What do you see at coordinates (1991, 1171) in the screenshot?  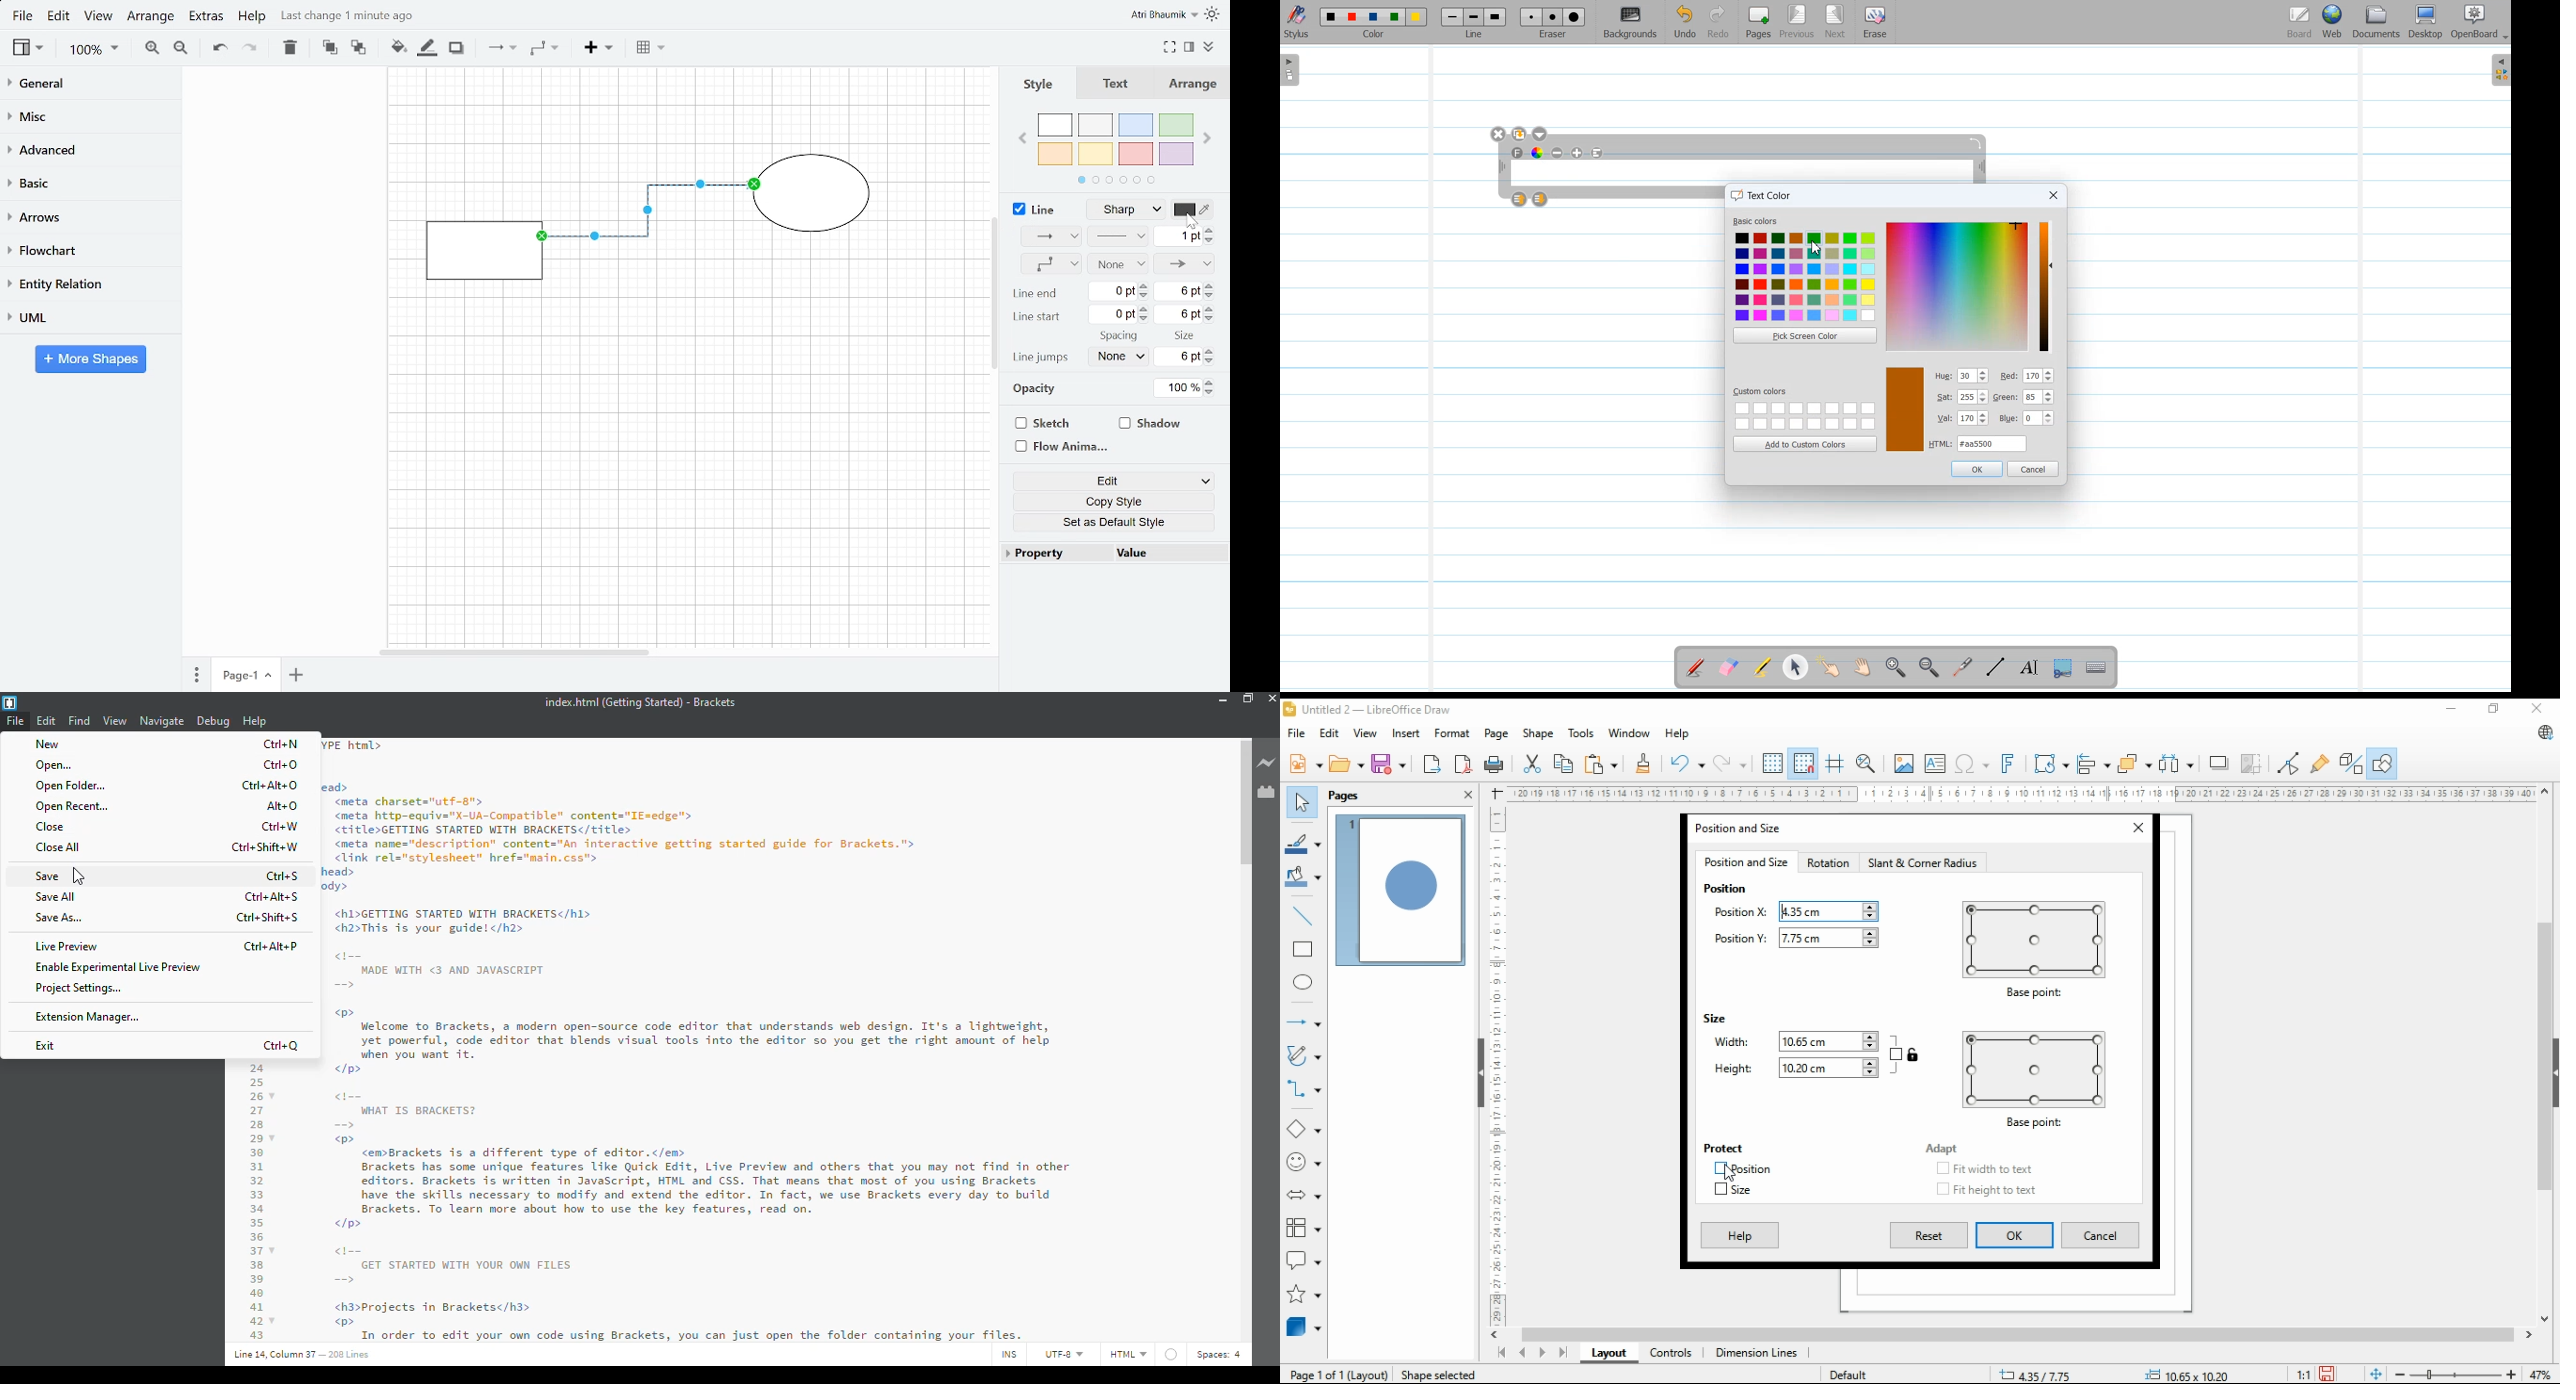 I see `checkbox: fit width to text` at bounding box center [1991, 1171].